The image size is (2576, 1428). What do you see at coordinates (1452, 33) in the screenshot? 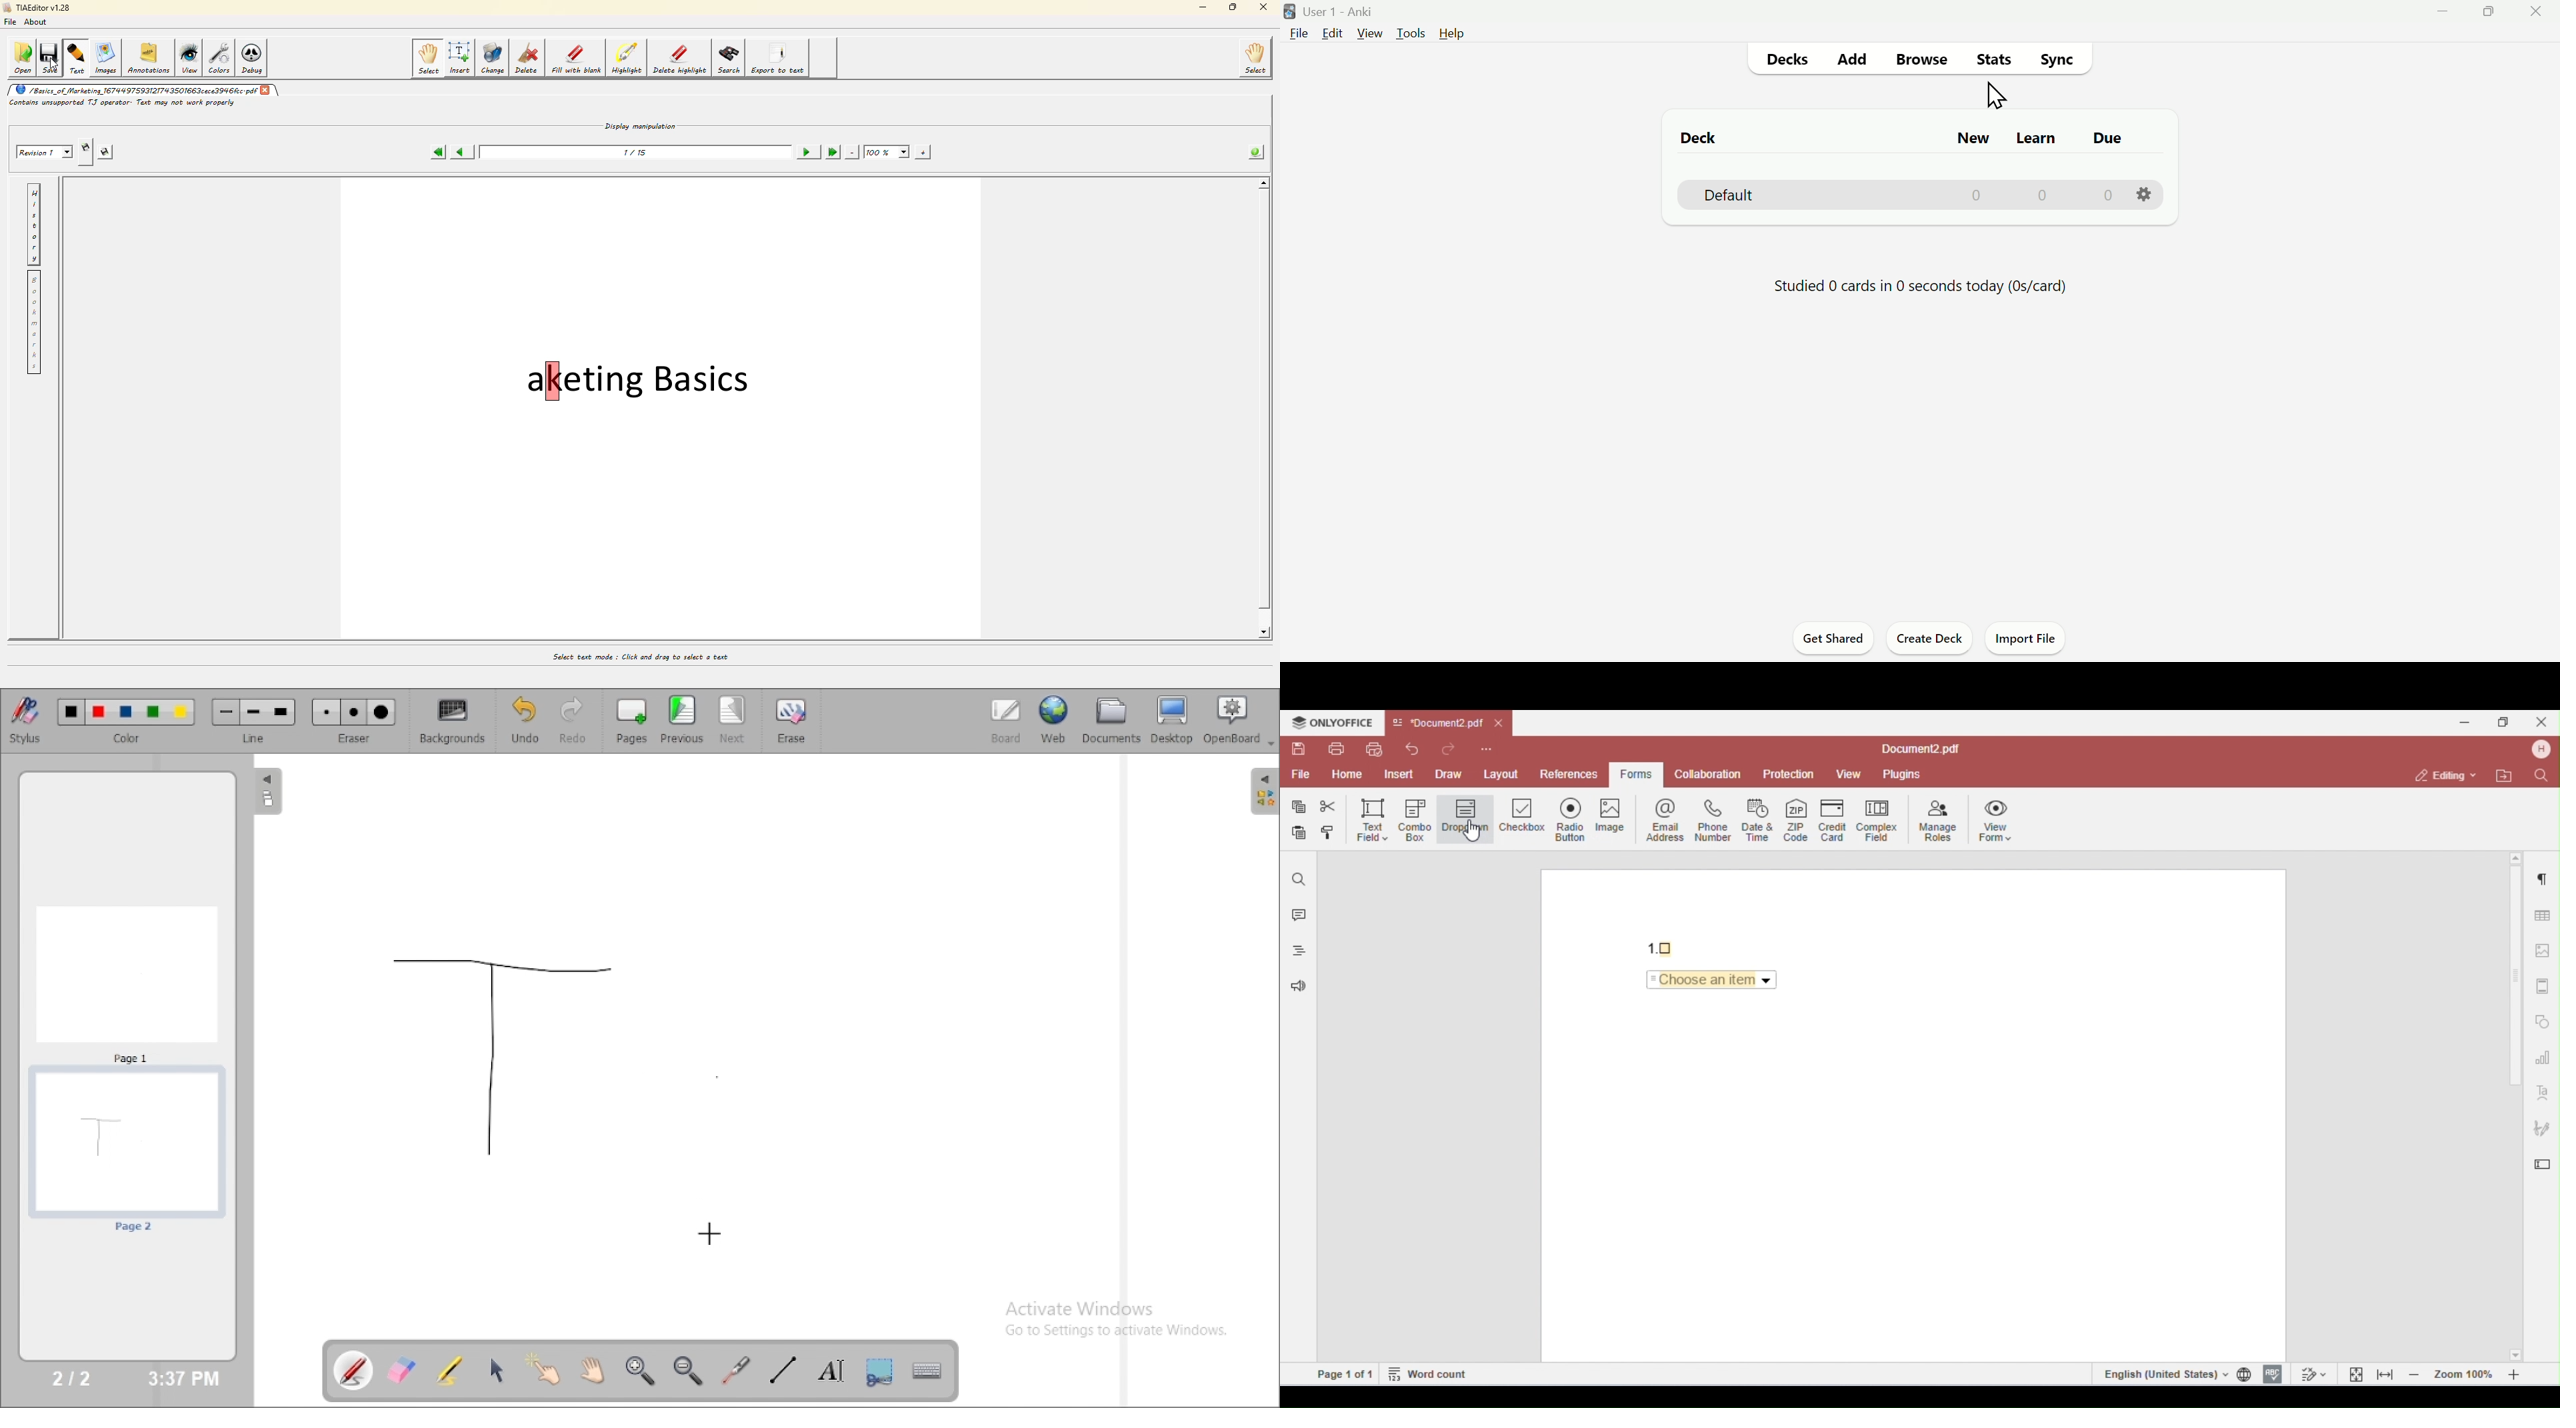
I see `Help` at bounding box center [1452, 33].